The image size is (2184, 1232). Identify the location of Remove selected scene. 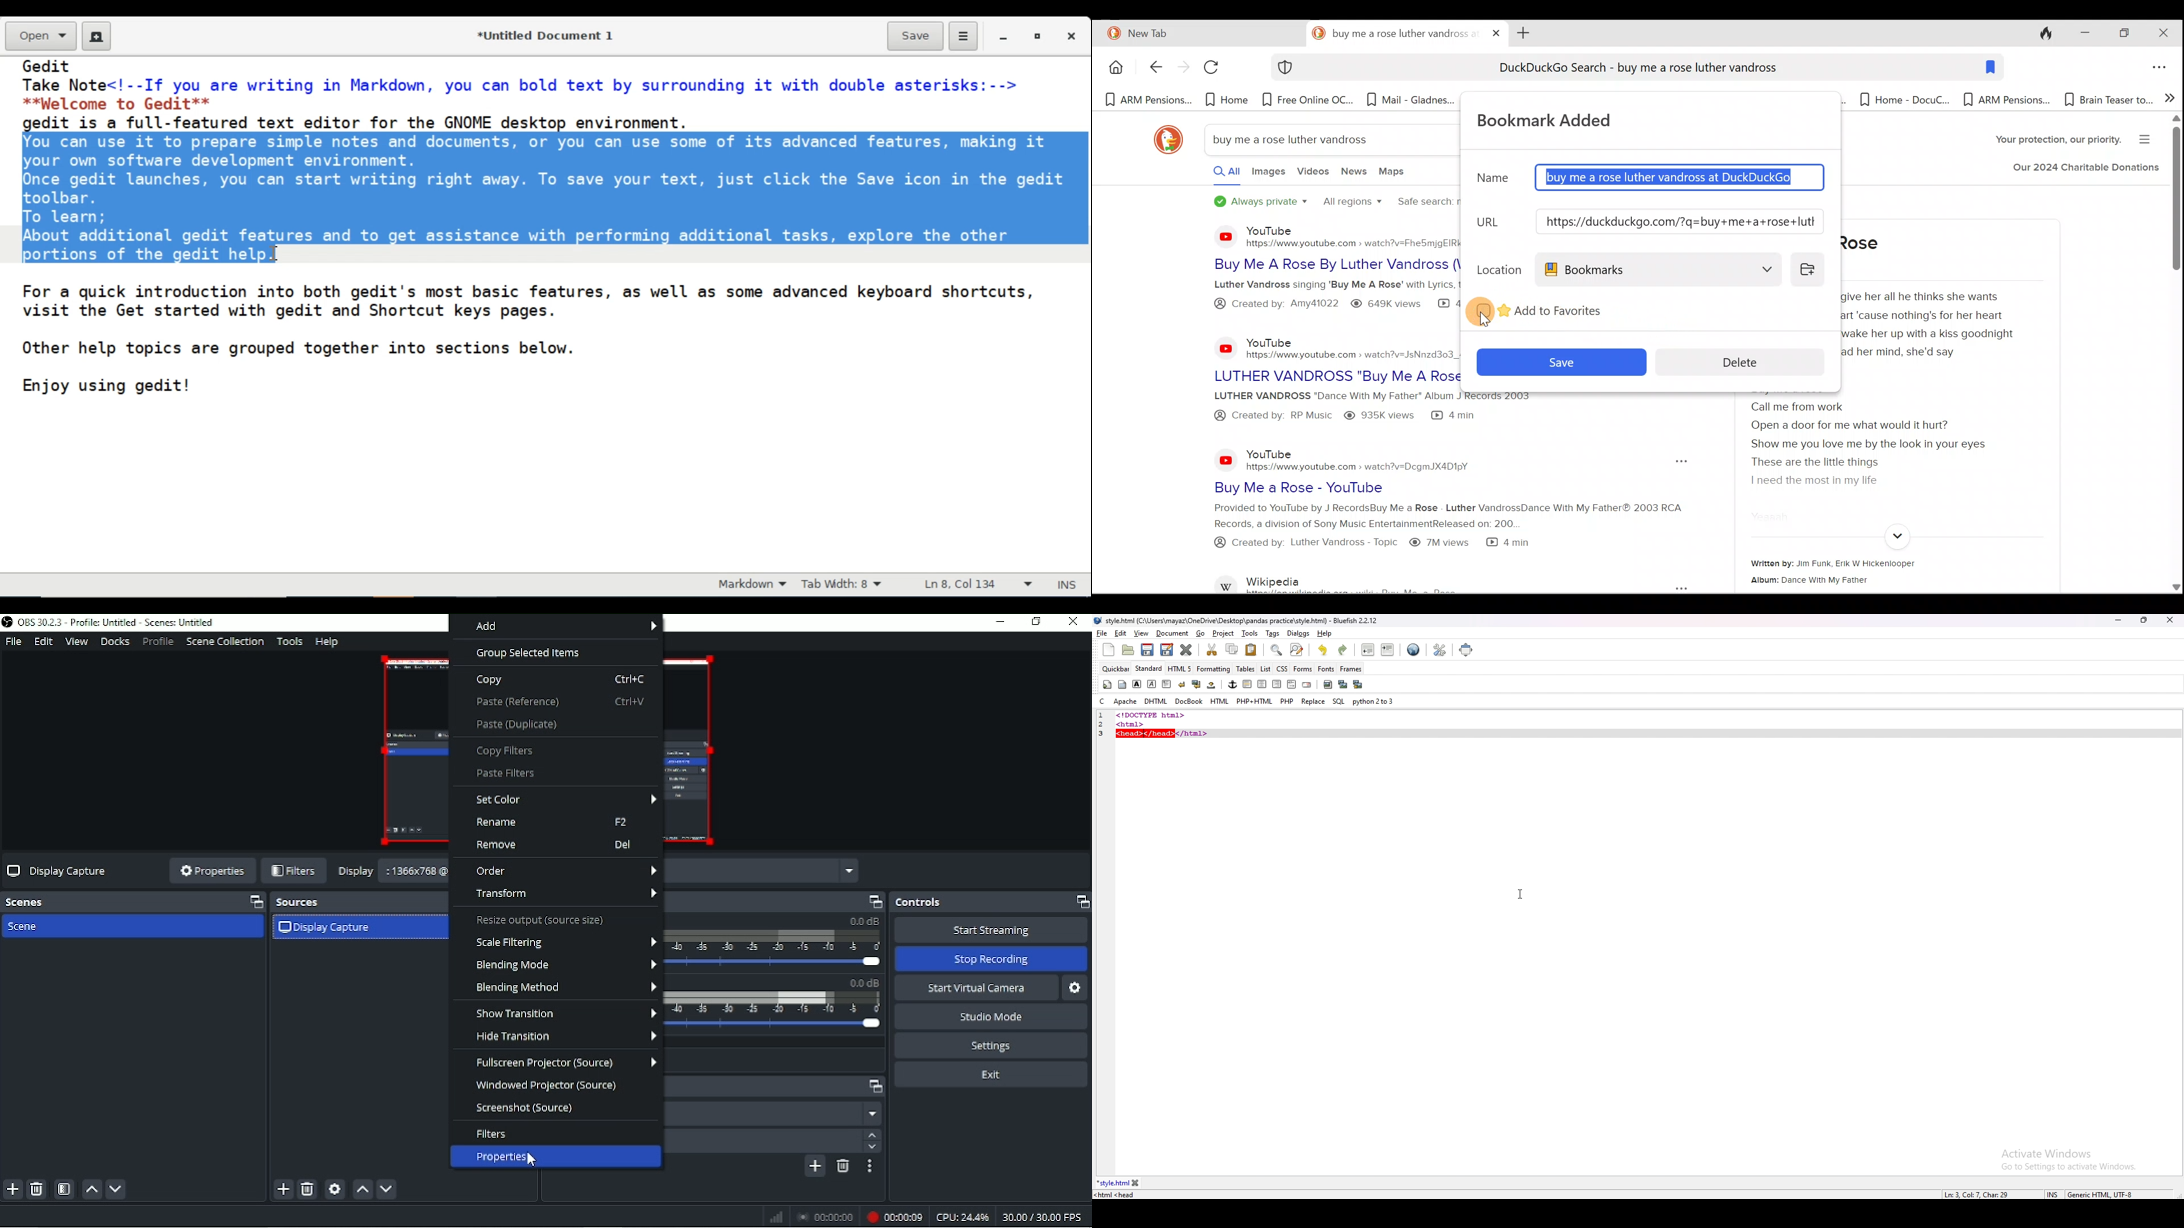
(37, 1189).